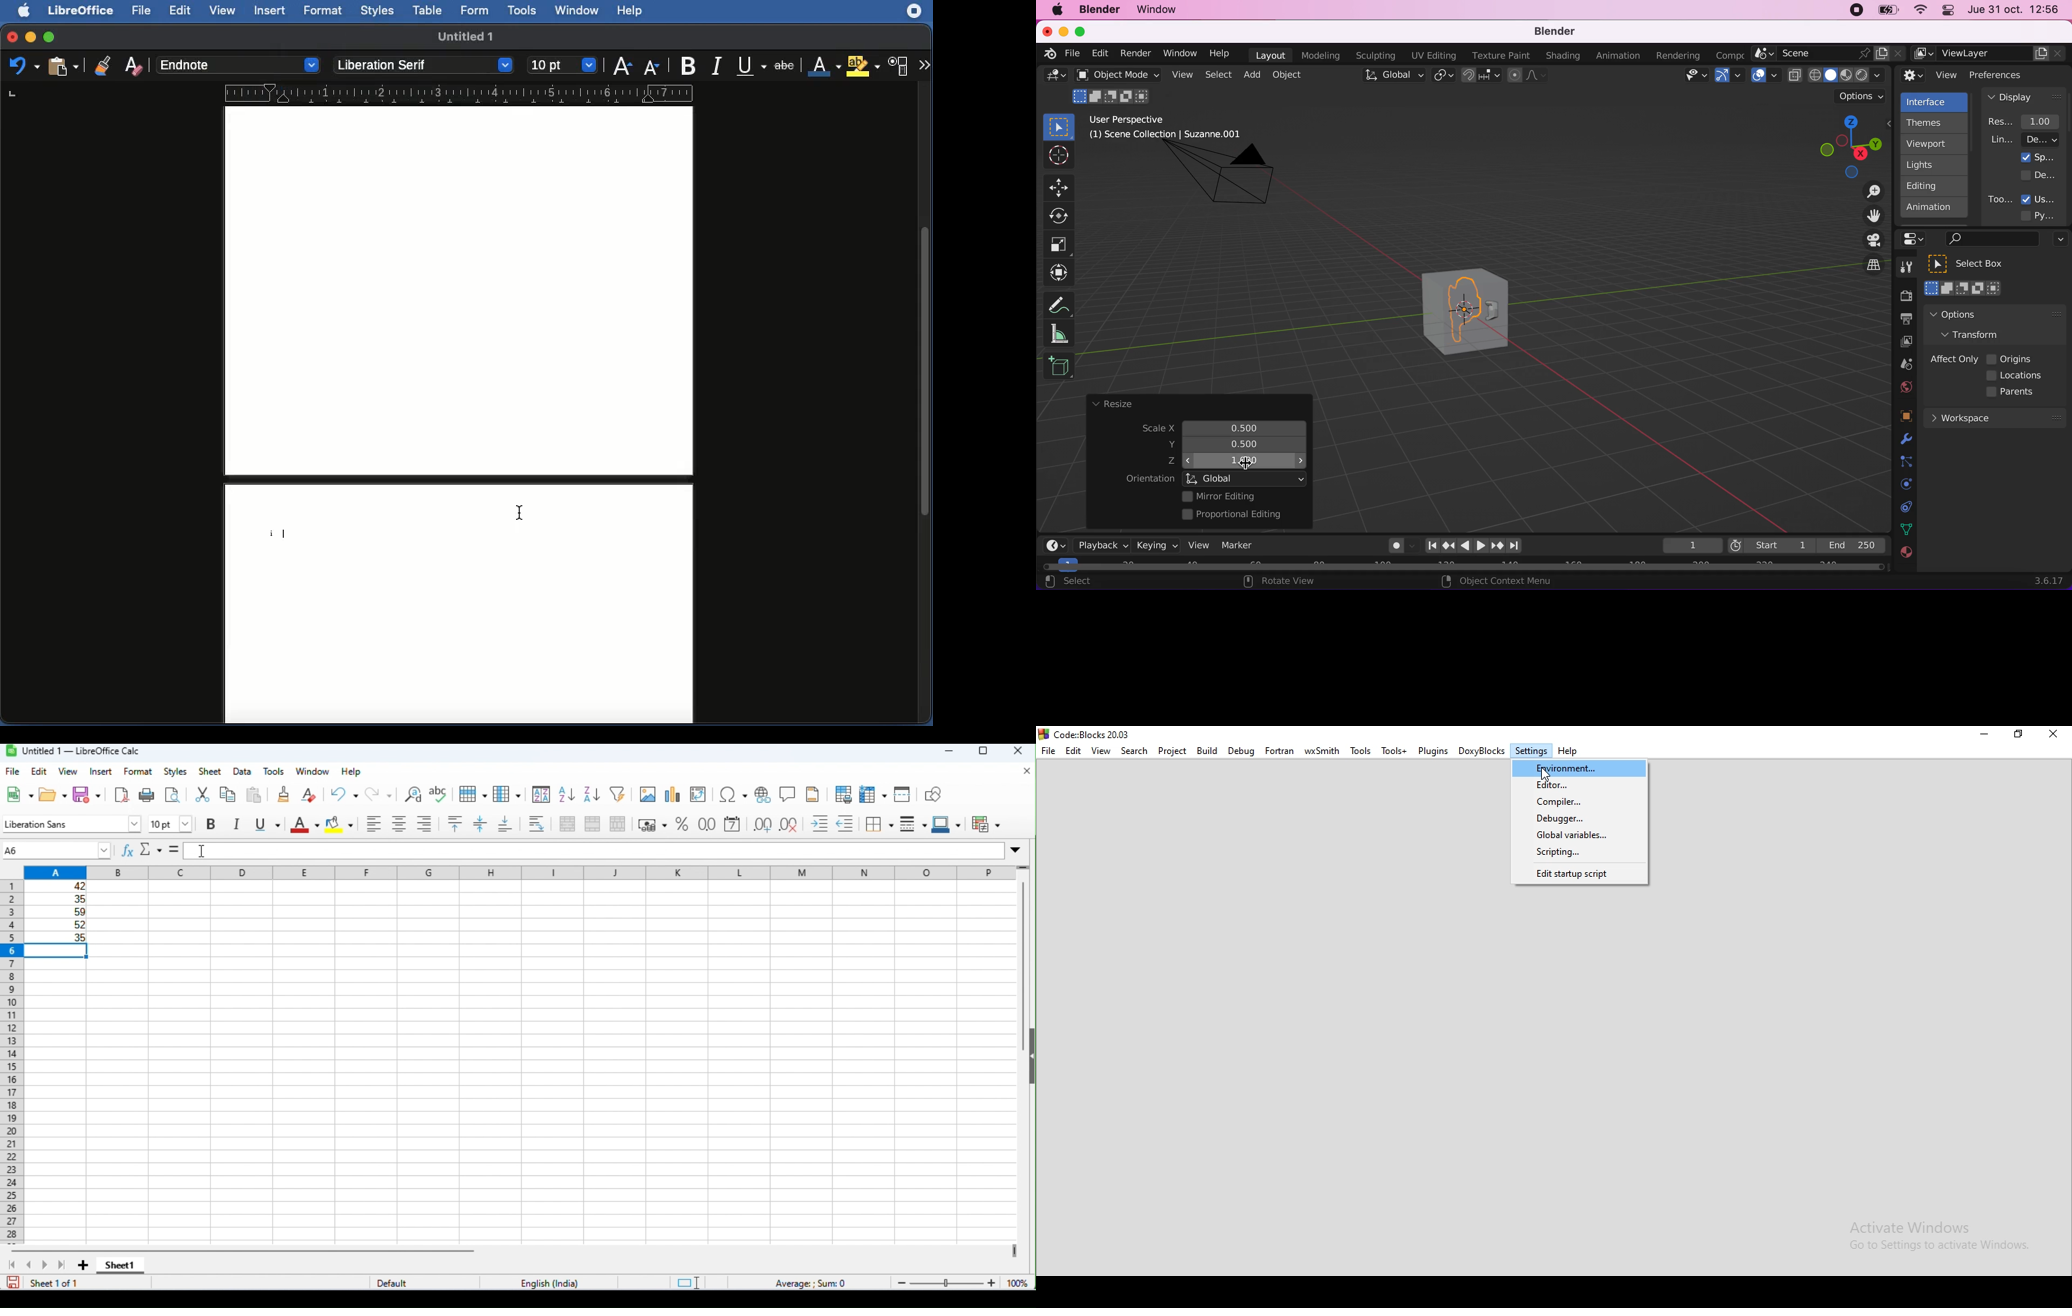 This screenshot has width=2072, height=1316. I want to click on unmerge cells, so click(617, 824).